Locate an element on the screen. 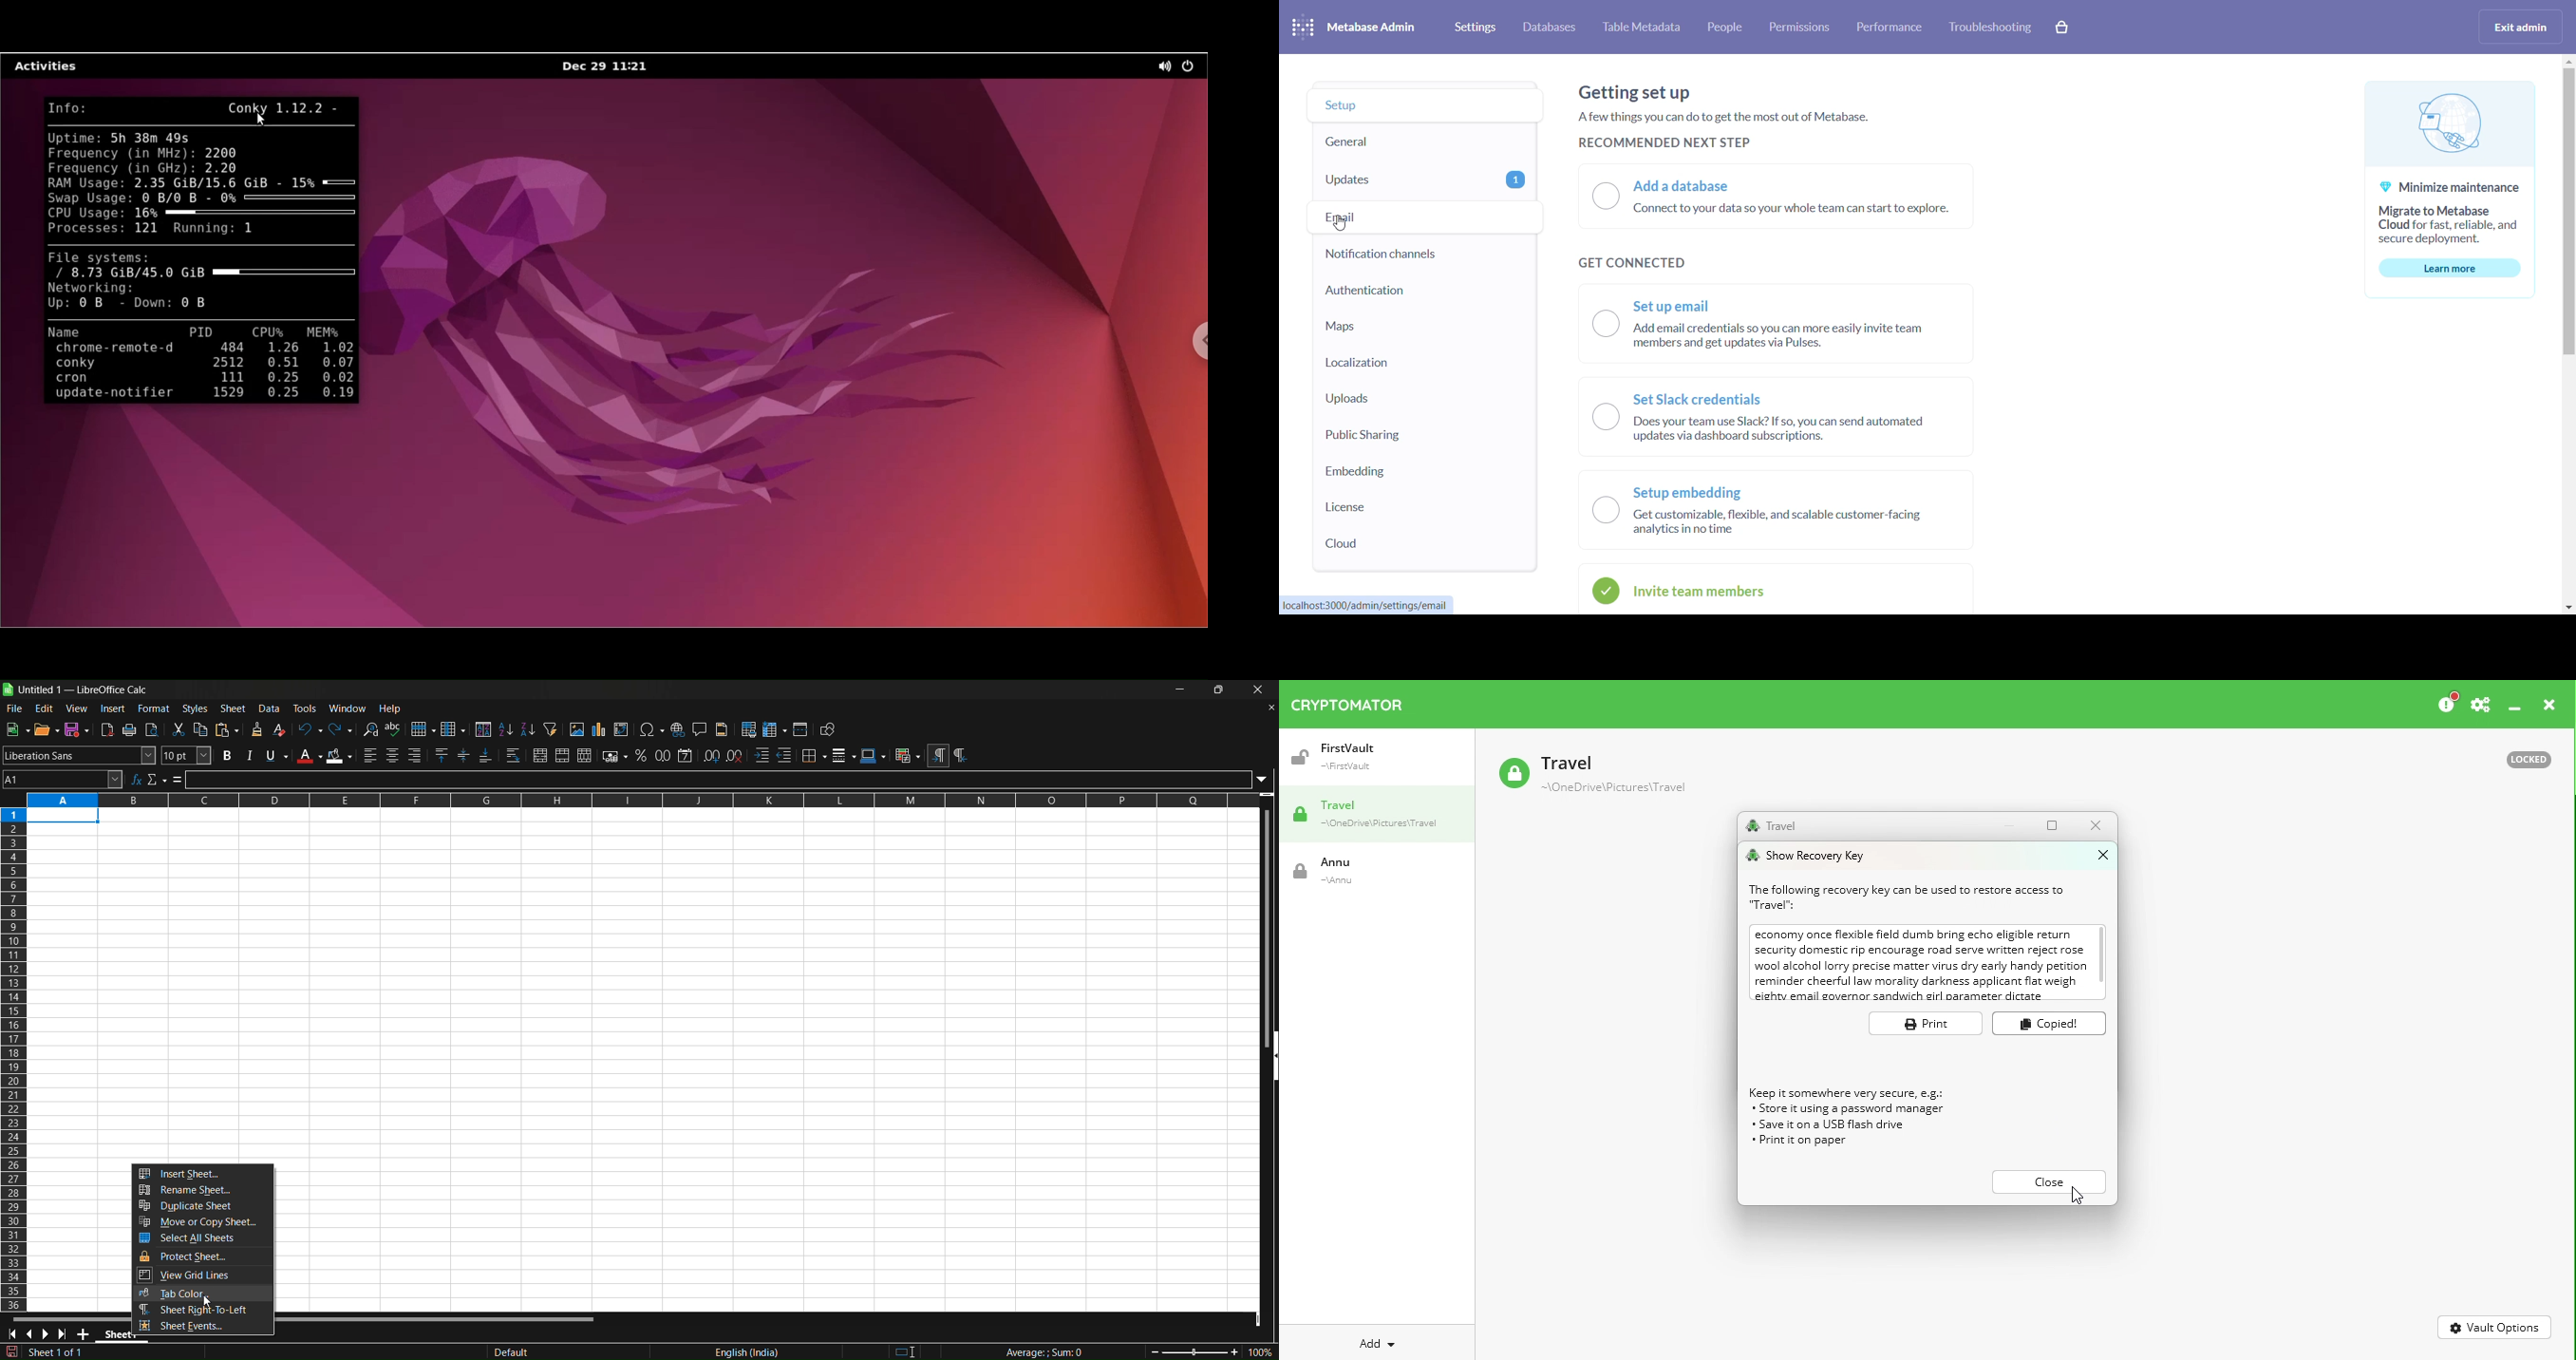 The image size is (2576, 1372). cursor is located at coordinates (206, 1302).